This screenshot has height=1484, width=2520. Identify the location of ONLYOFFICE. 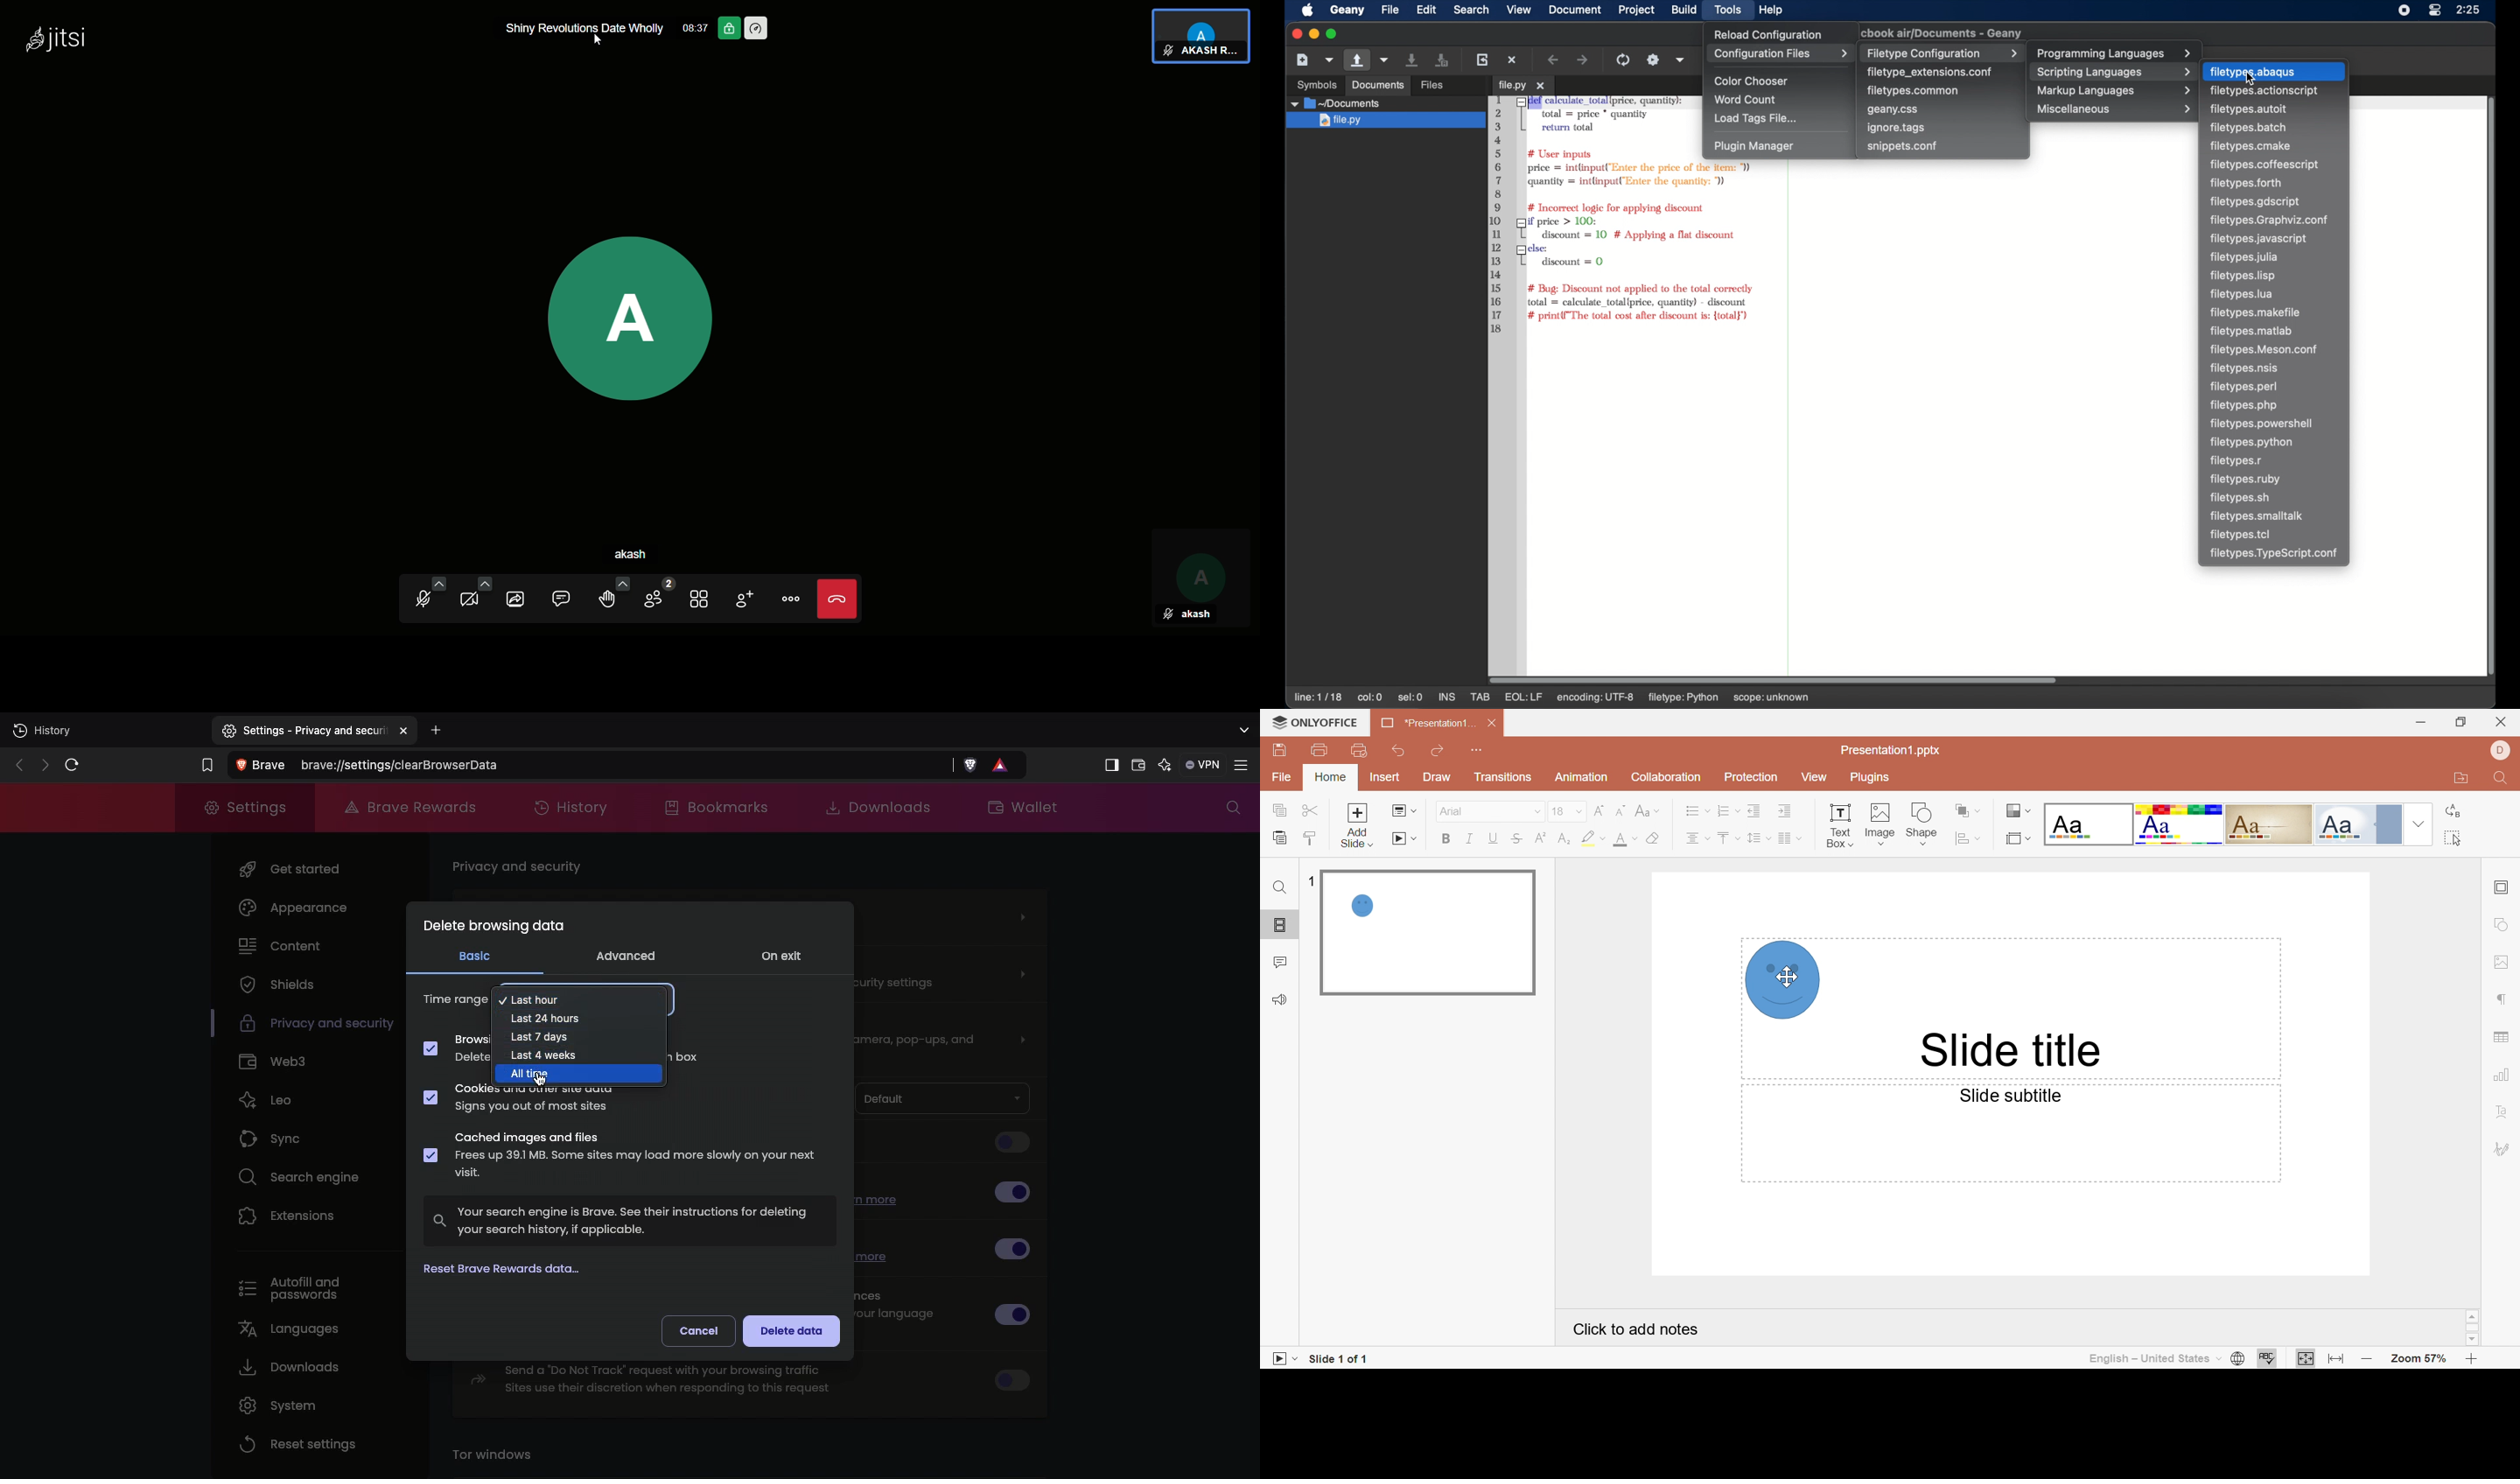
(1316, 723).